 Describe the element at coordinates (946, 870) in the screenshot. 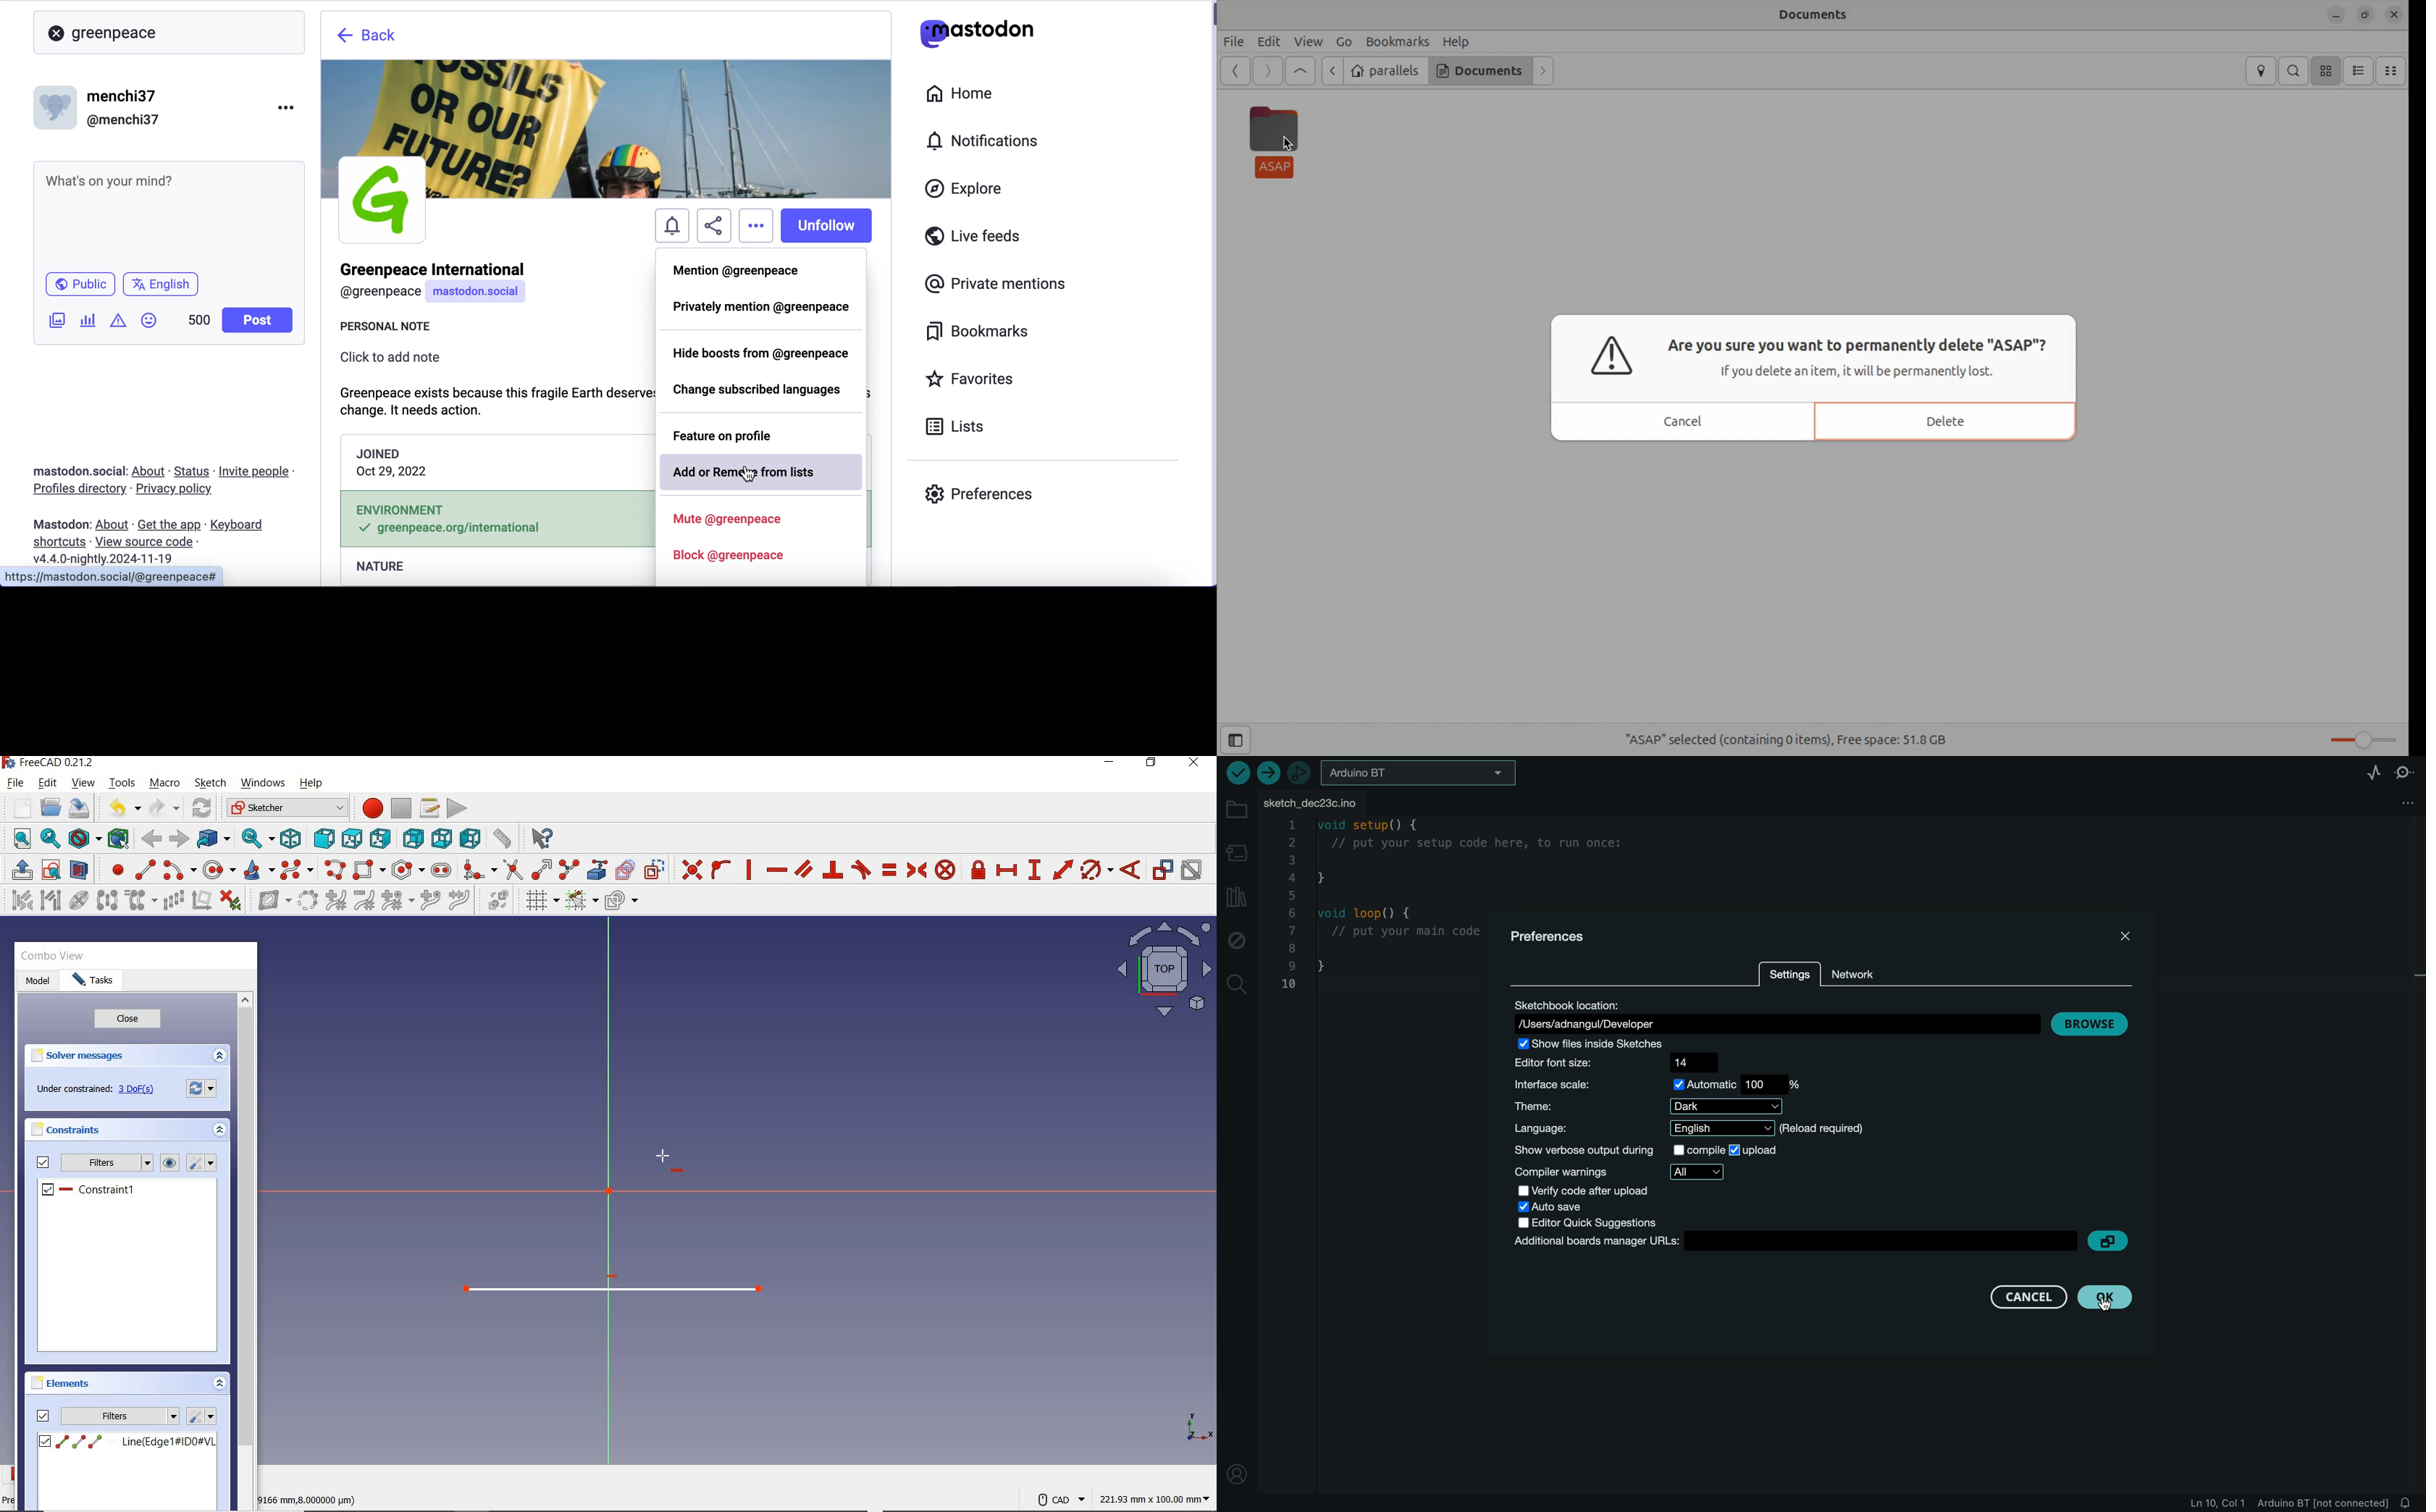

I see `CONSTRAIN BLOCK` at that location.